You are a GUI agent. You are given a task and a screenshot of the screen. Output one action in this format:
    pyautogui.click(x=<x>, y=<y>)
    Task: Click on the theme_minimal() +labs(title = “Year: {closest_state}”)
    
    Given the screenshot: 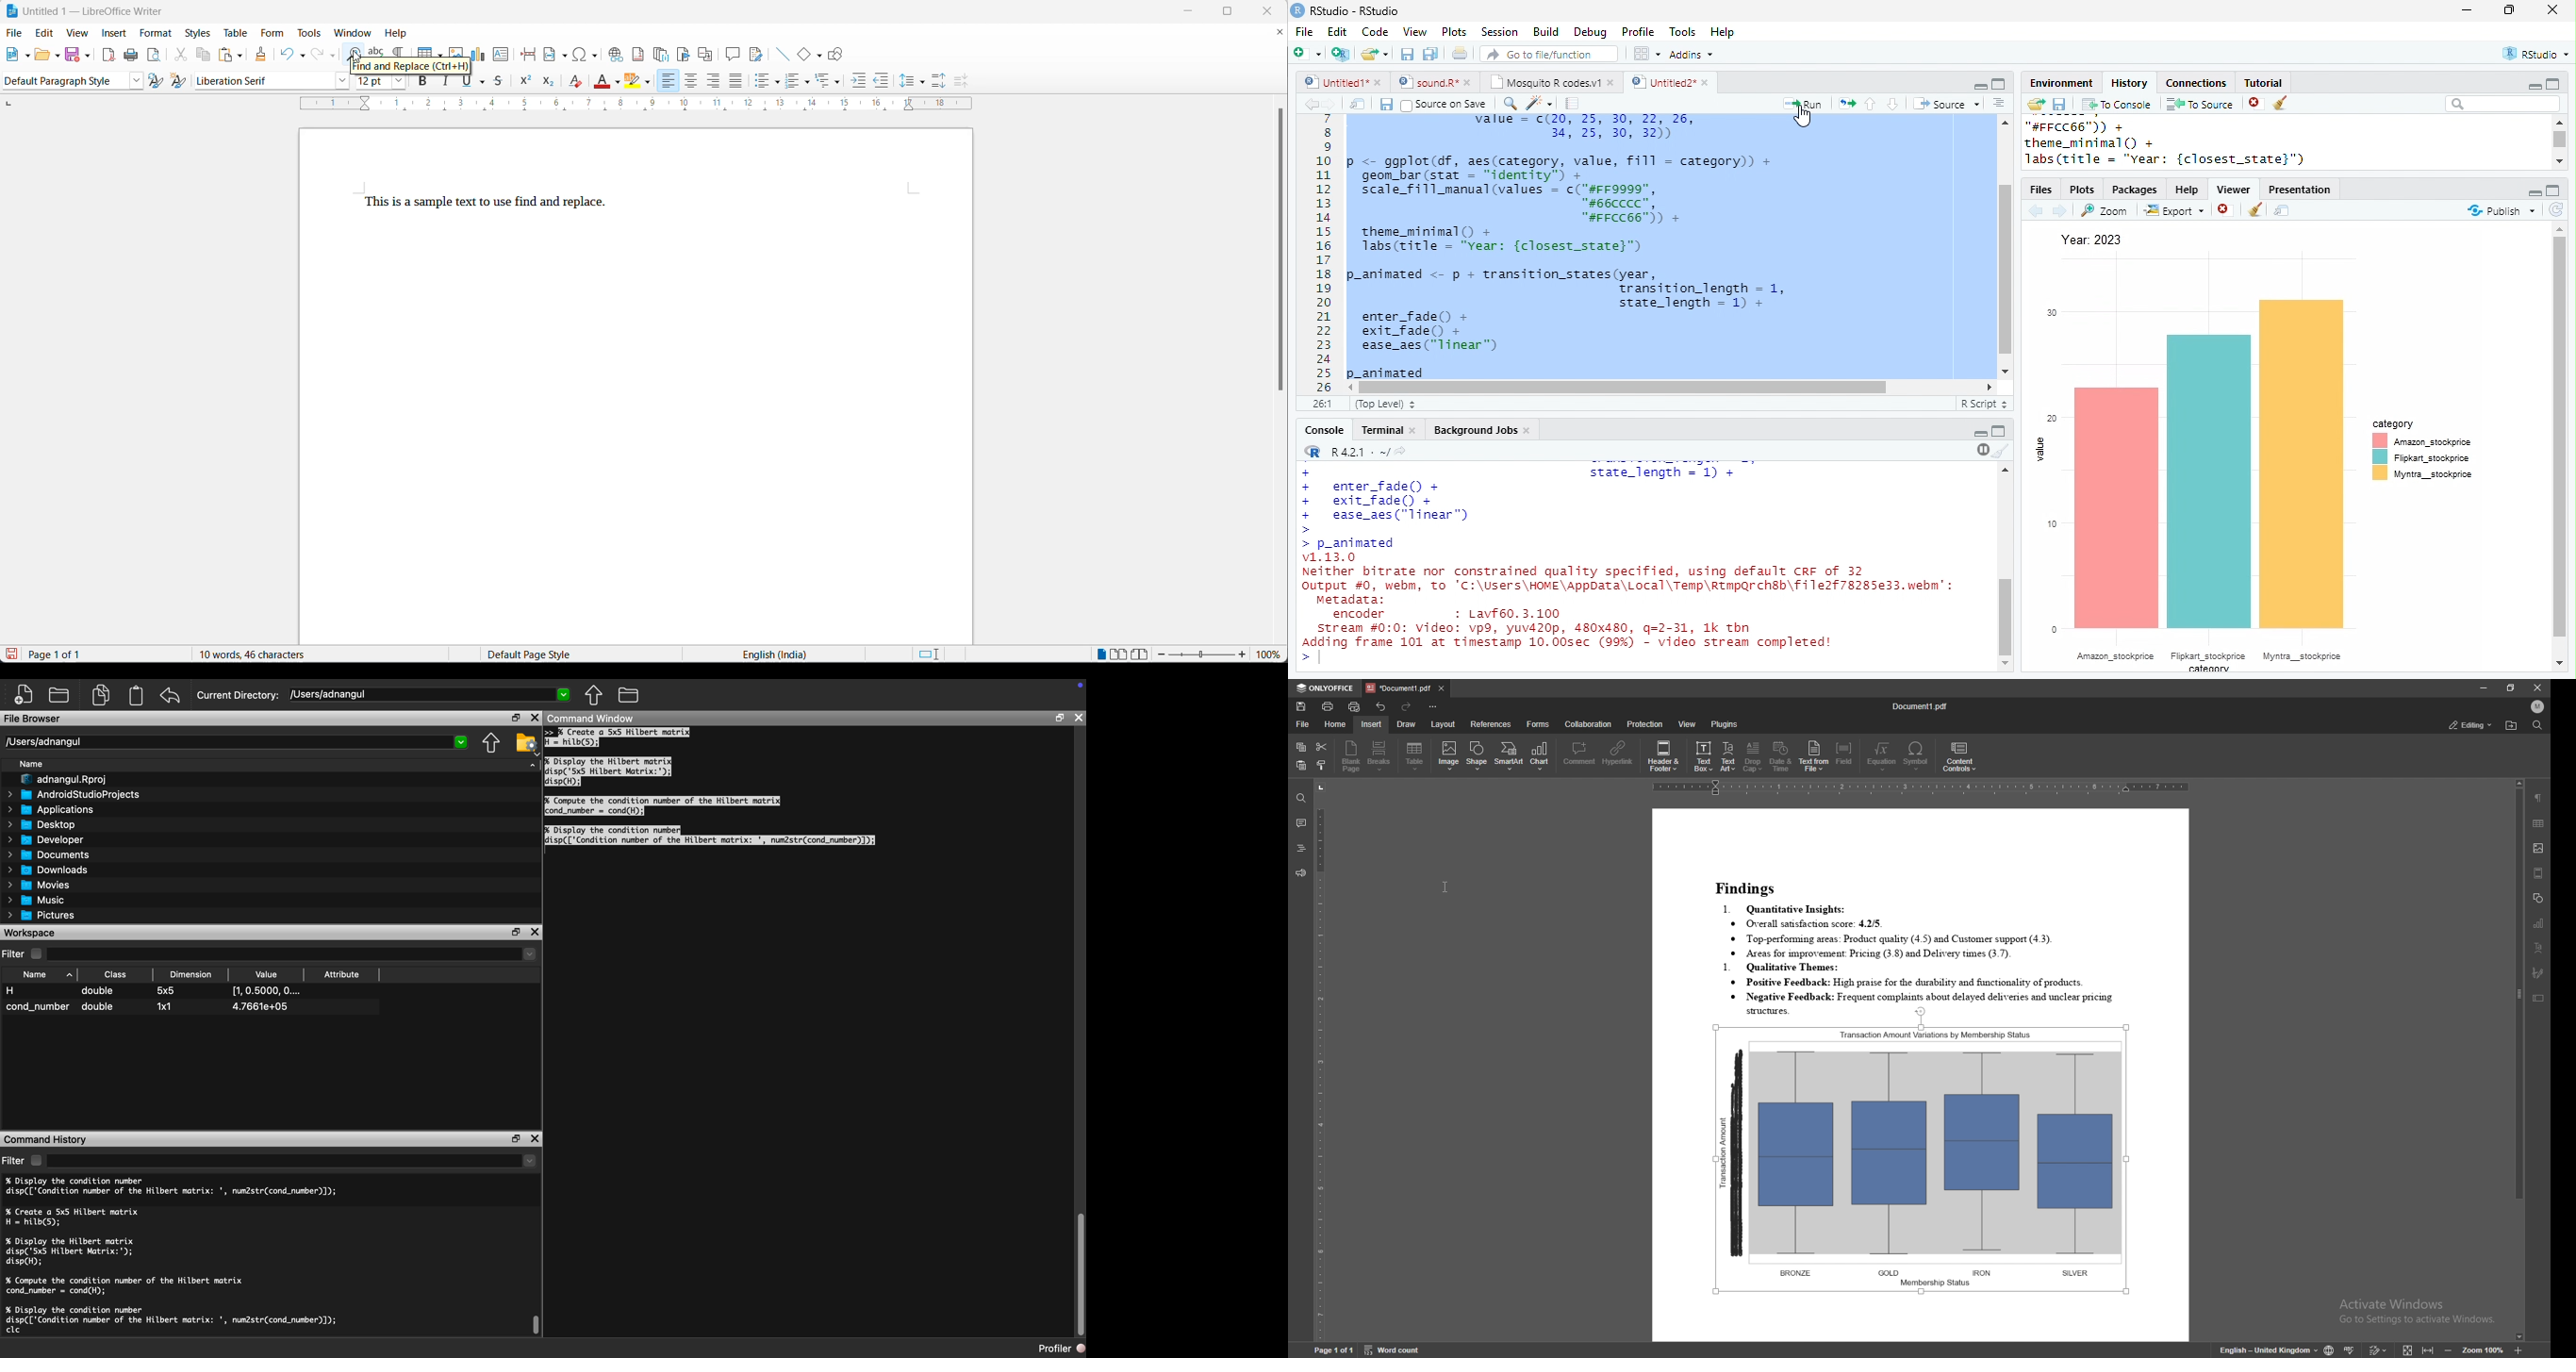 What is the action you would take?
    pyautogui.click(x=1514, y=241)
    